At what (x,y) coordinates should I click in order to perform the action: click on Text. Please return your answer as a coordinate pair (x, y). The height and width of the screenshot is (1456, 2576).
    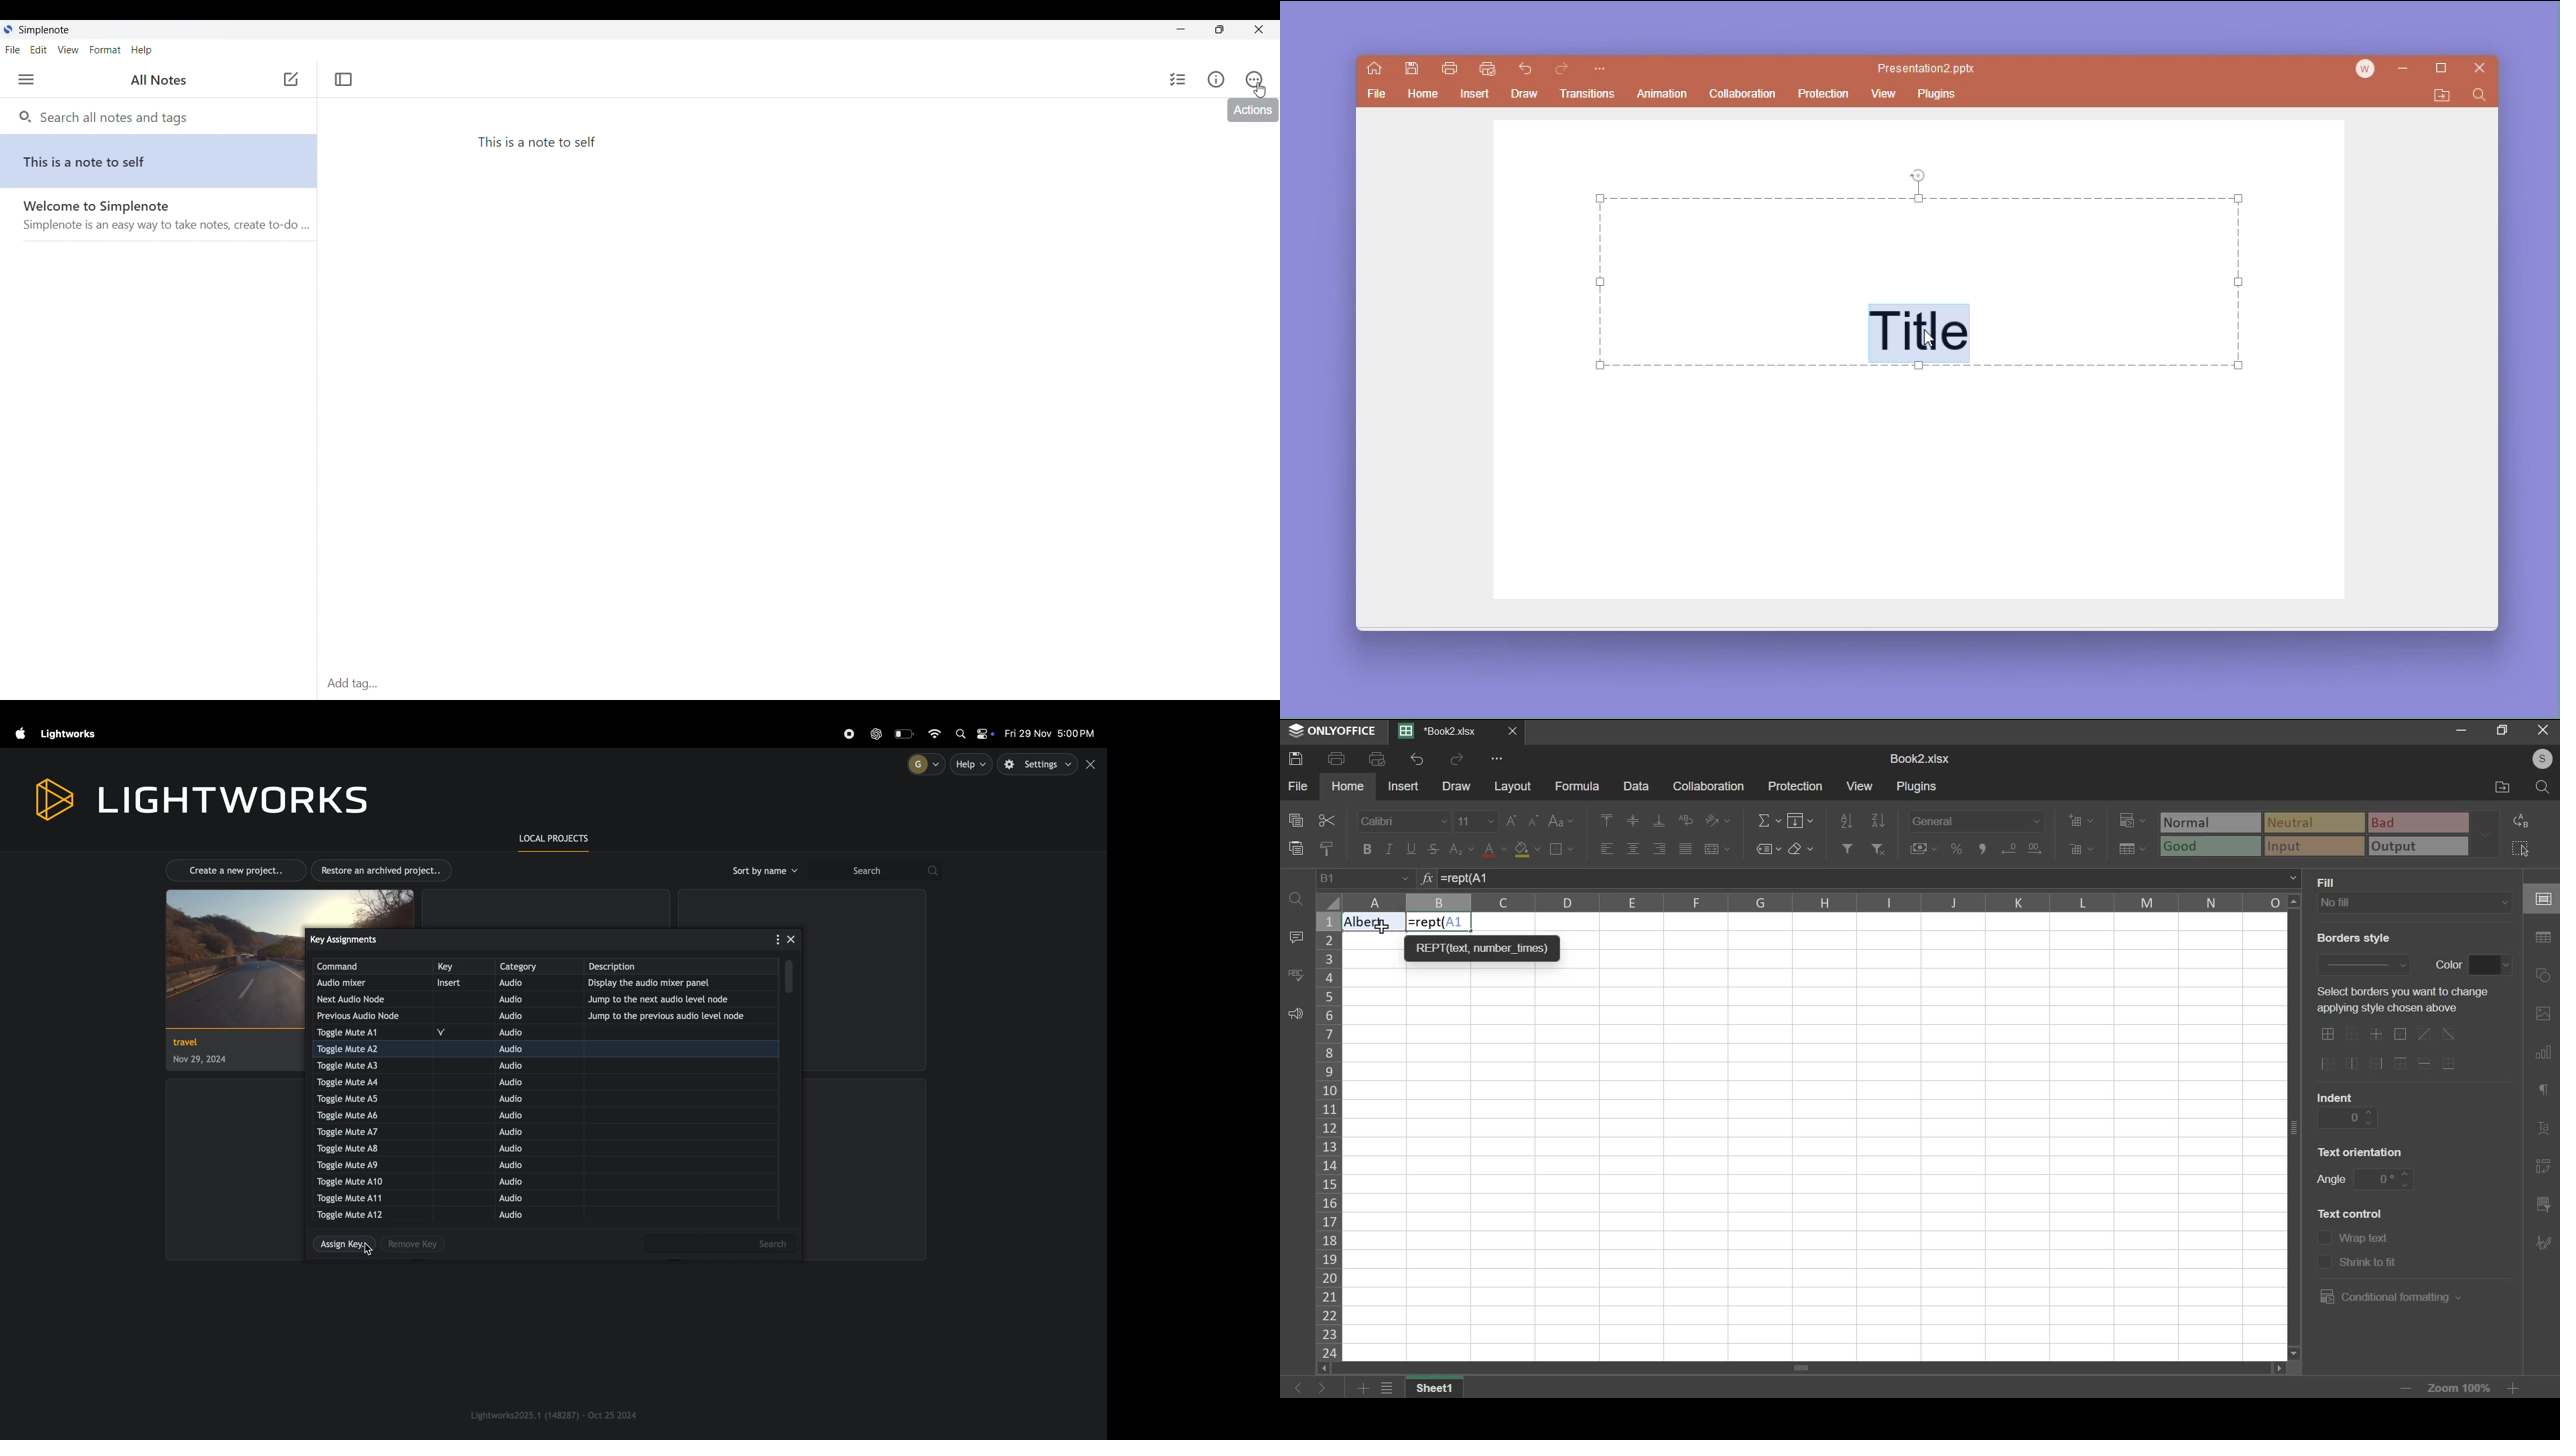
    Looking at the image, I should click on (1372, 921).